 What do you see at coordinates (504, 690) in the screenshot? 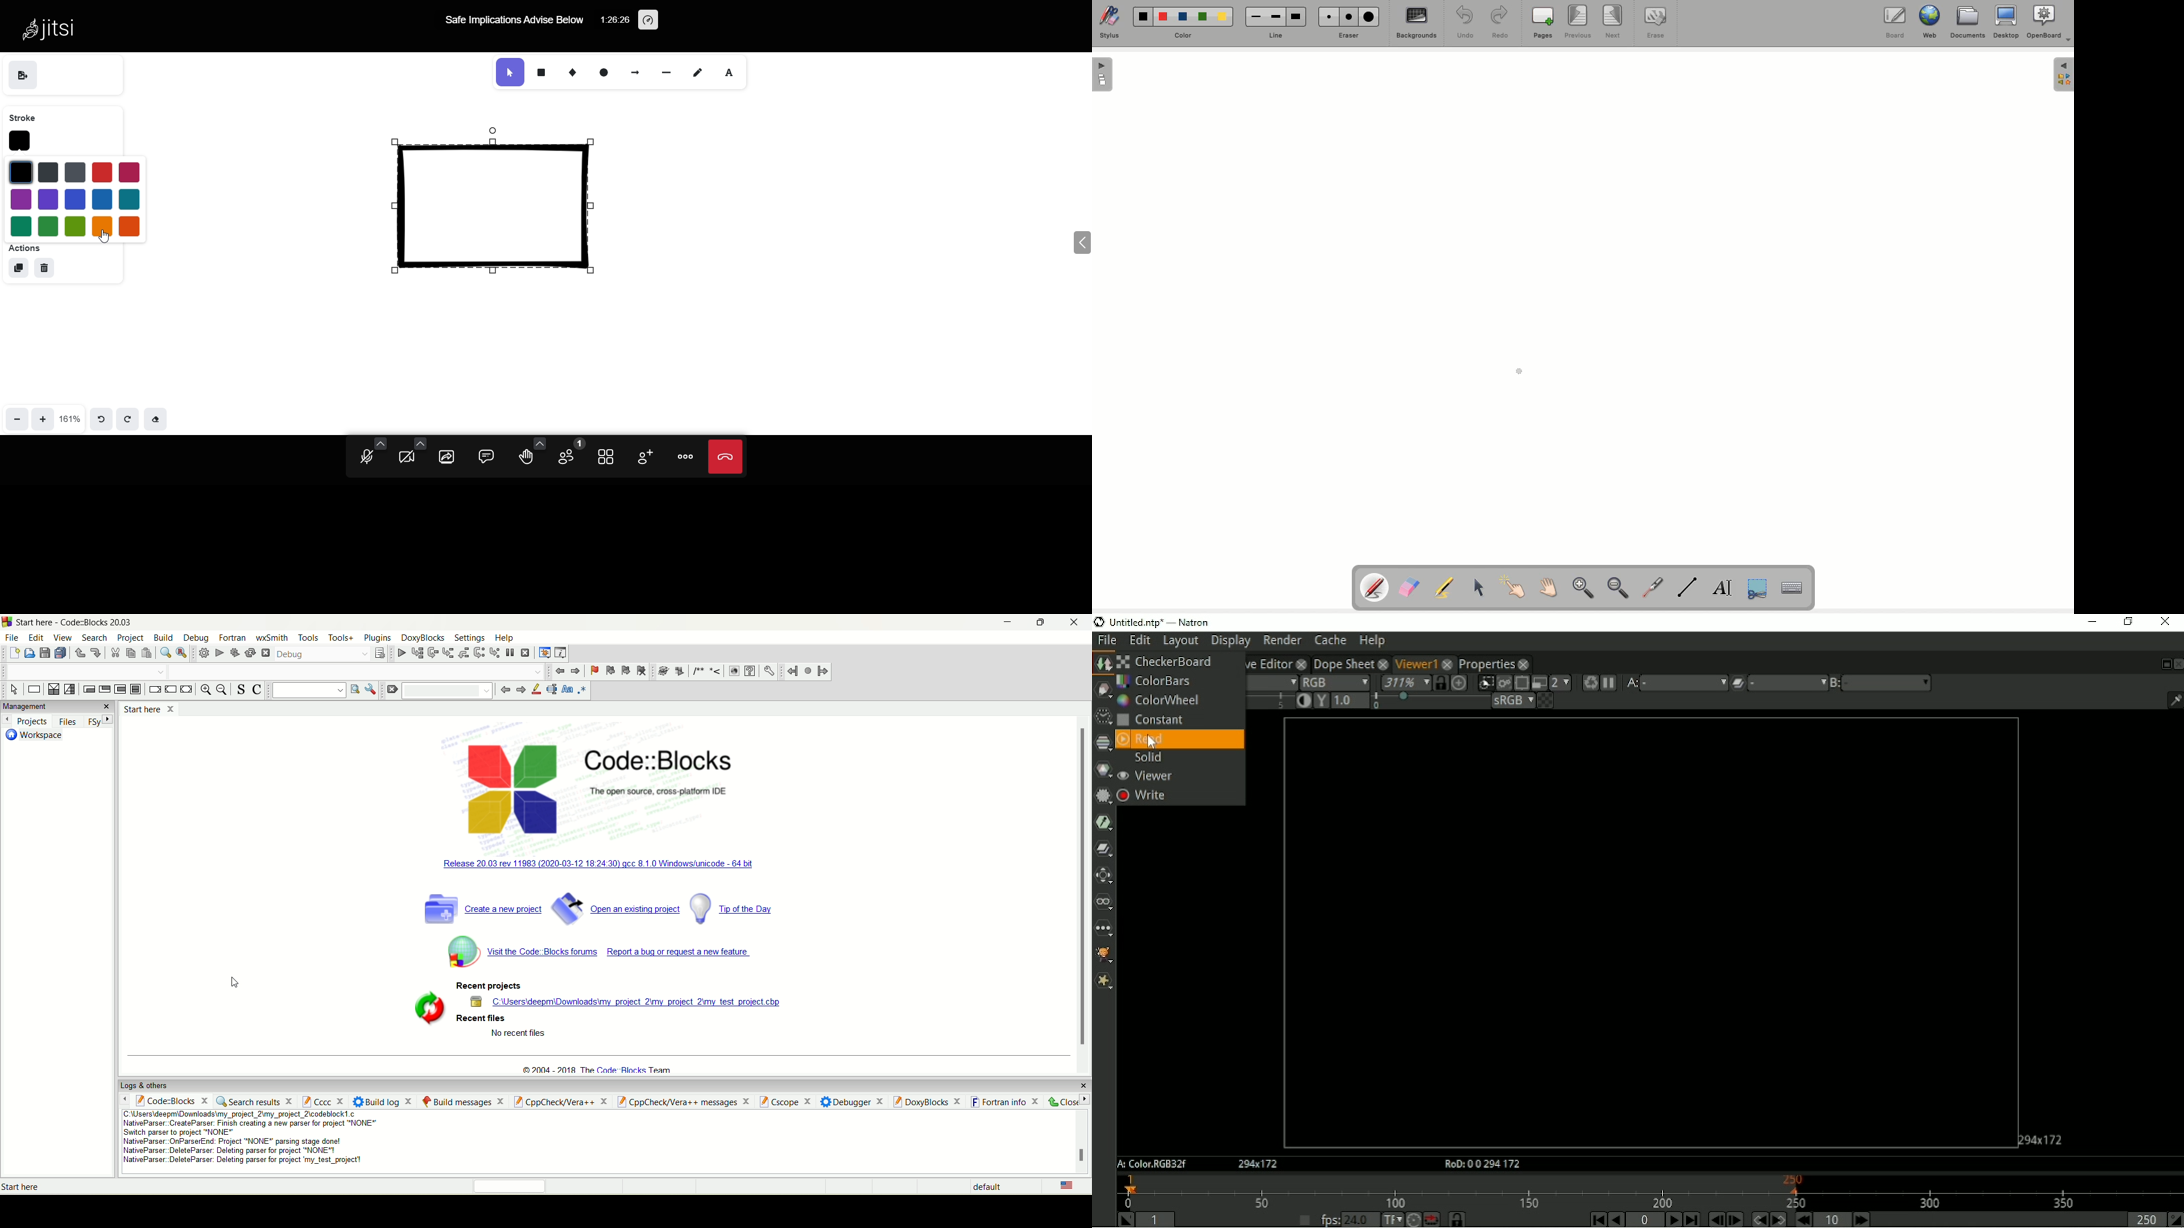
I see `go back` at bounding box center [504, 690].